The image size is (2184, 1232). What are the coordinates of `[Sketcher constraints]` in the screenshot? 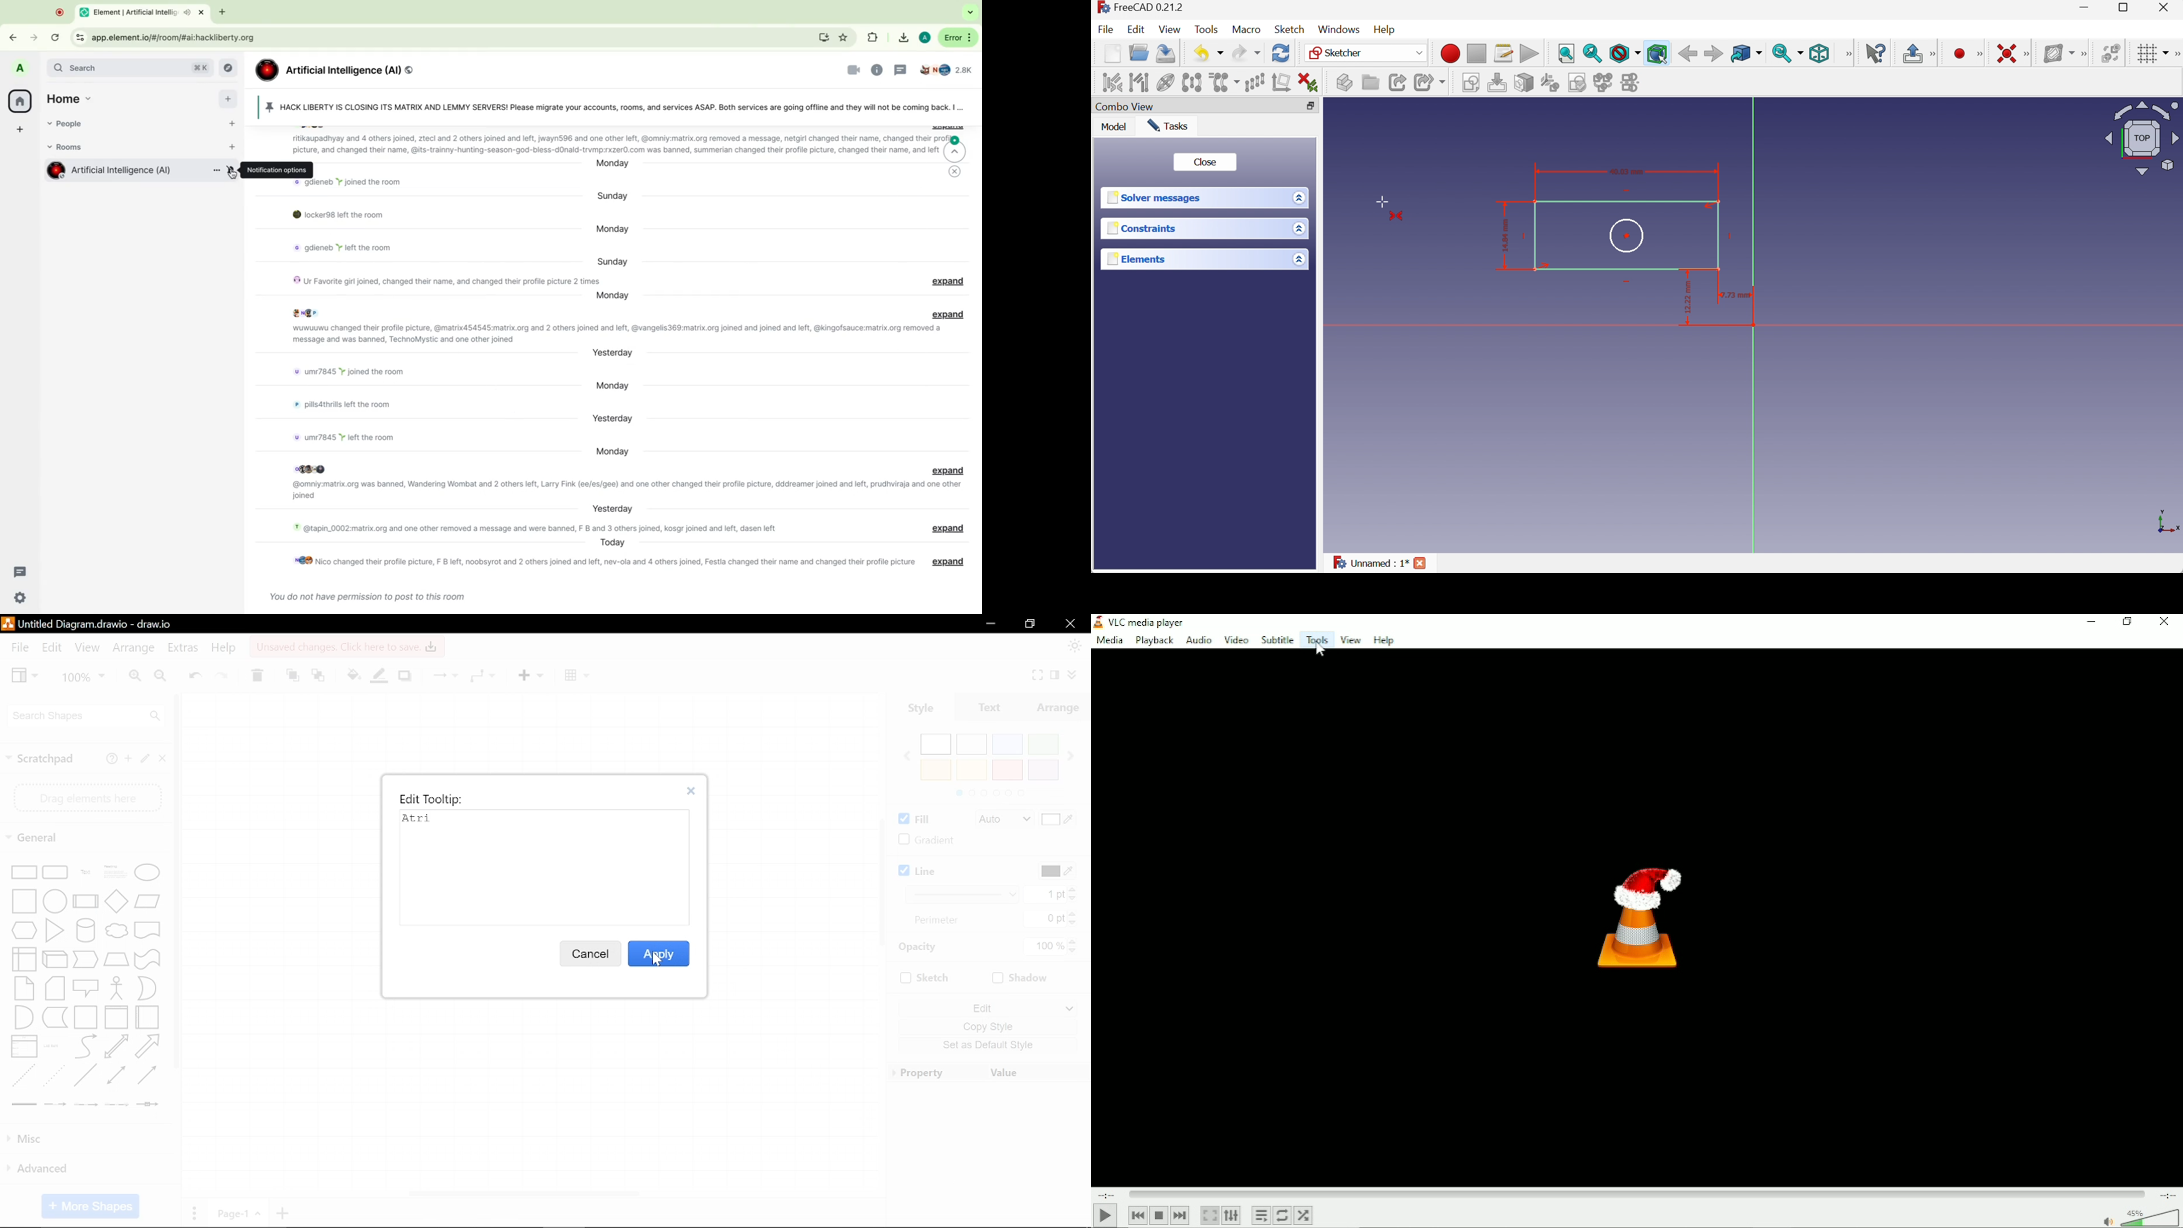 It's located at (2029, 53).